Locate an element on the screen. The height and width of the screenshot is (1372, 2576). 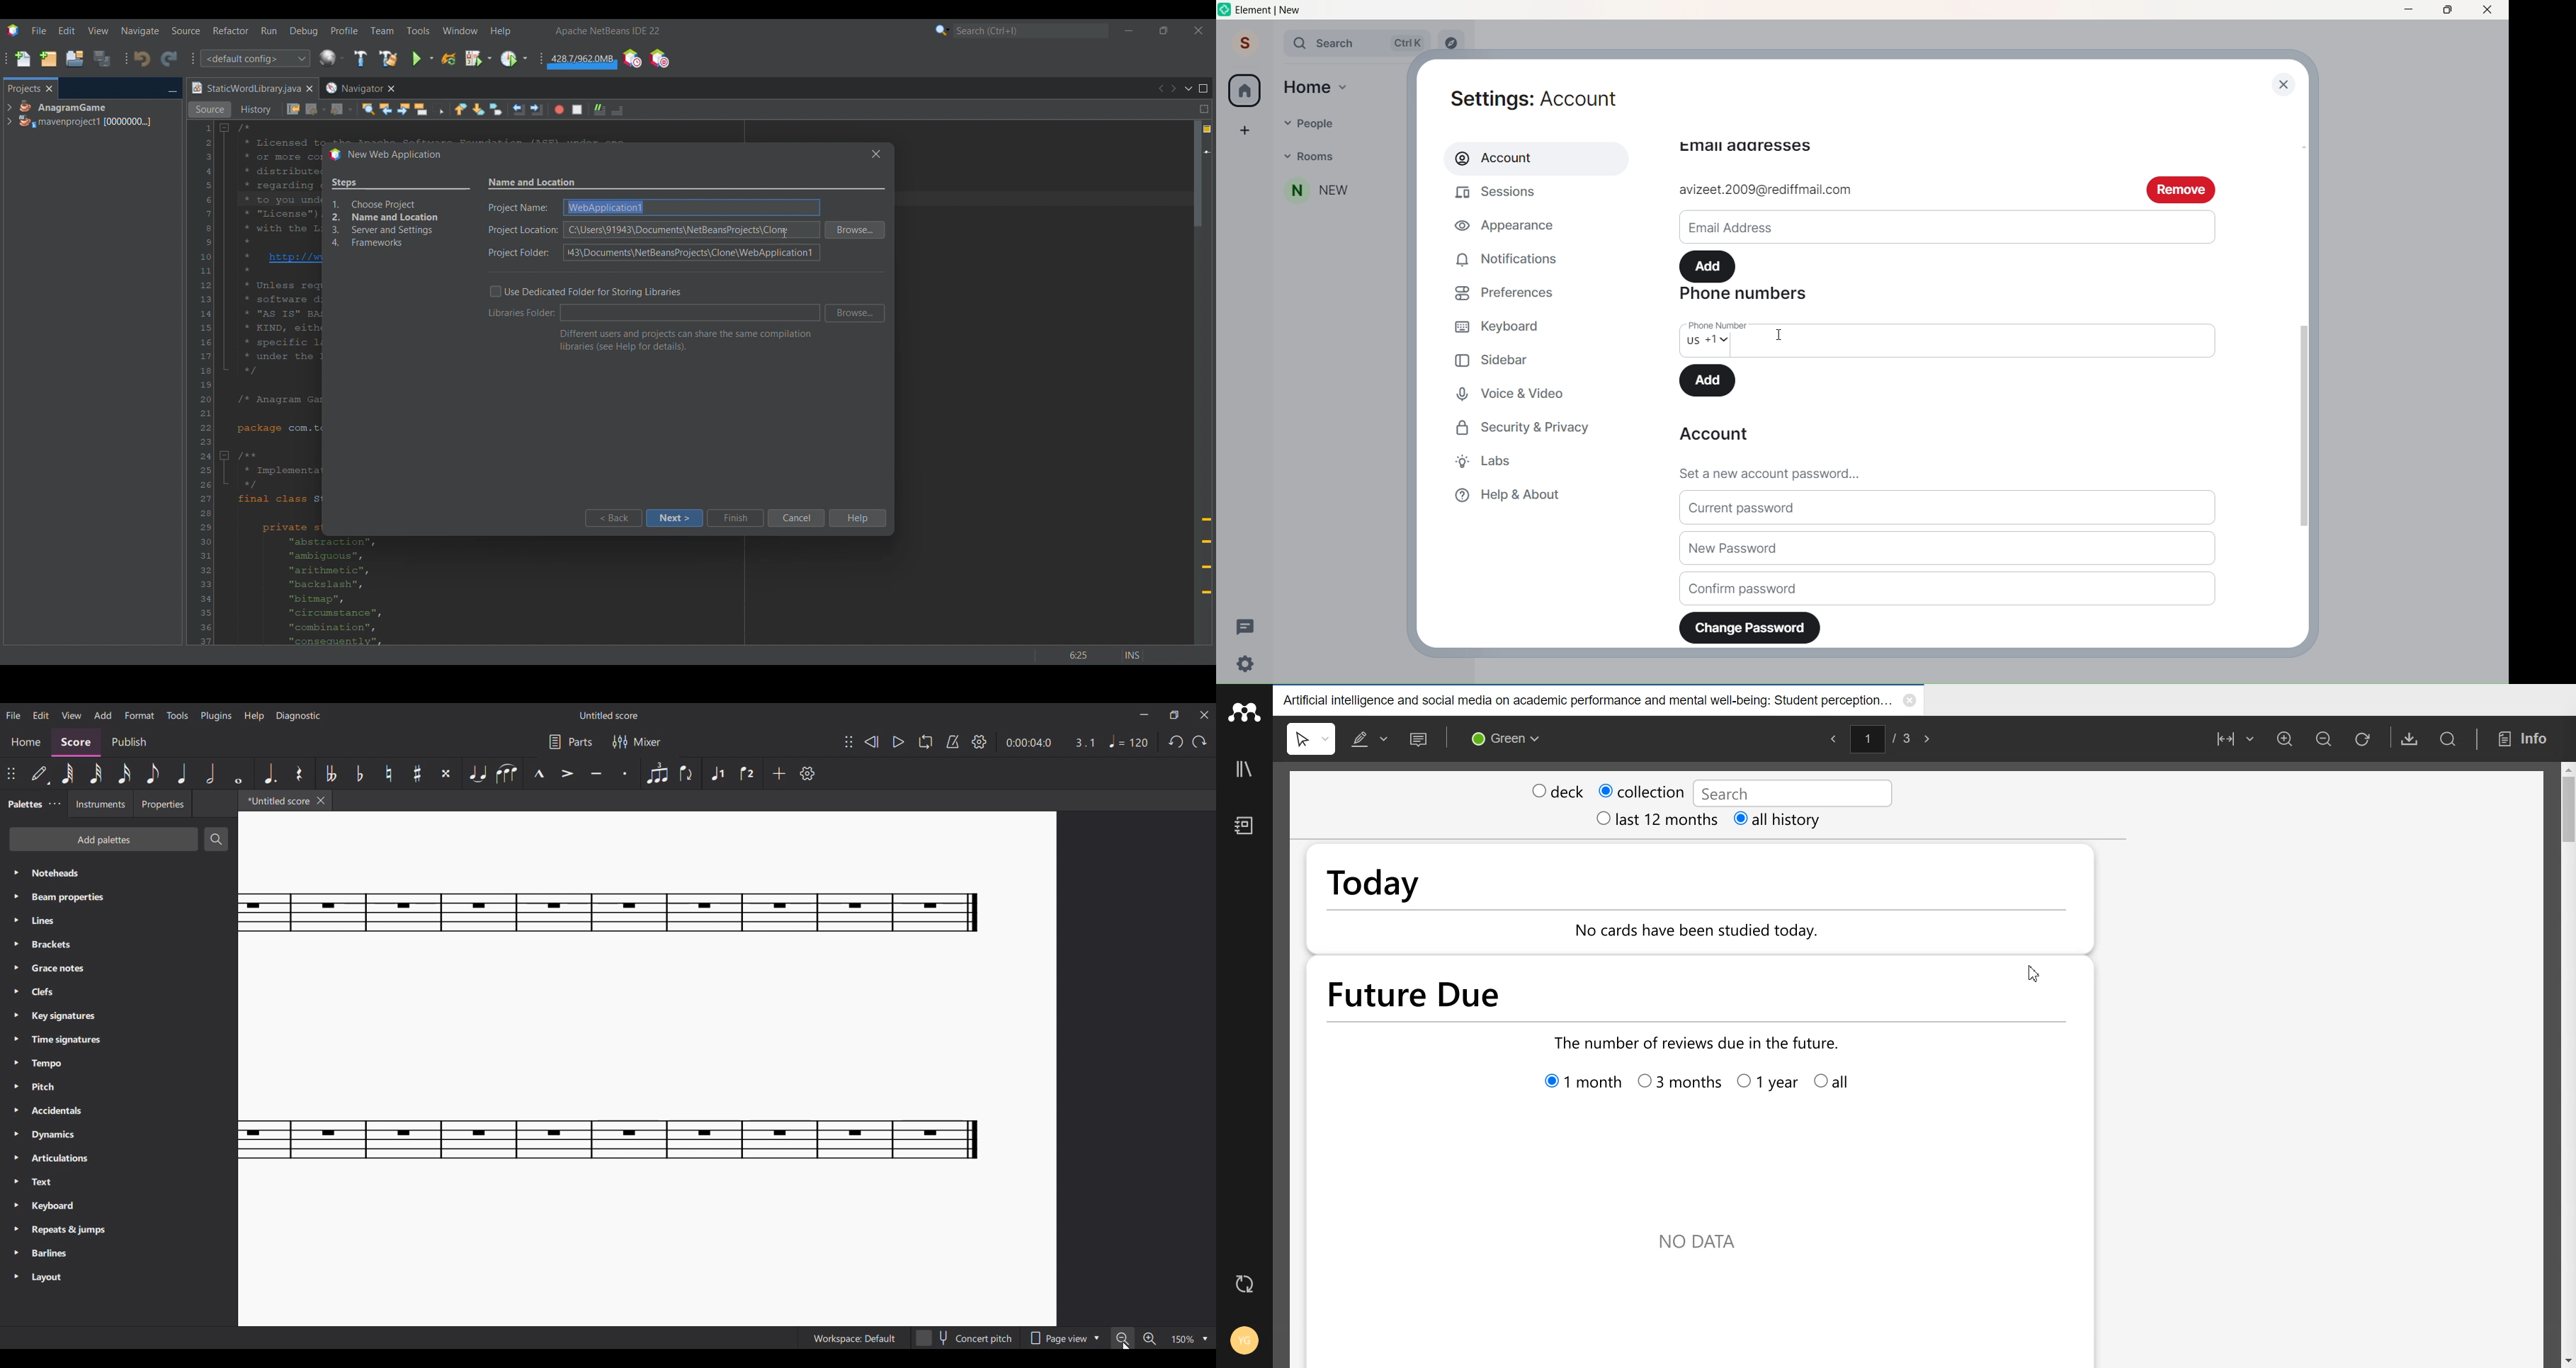
Settings is located at coordinates (808, 773).